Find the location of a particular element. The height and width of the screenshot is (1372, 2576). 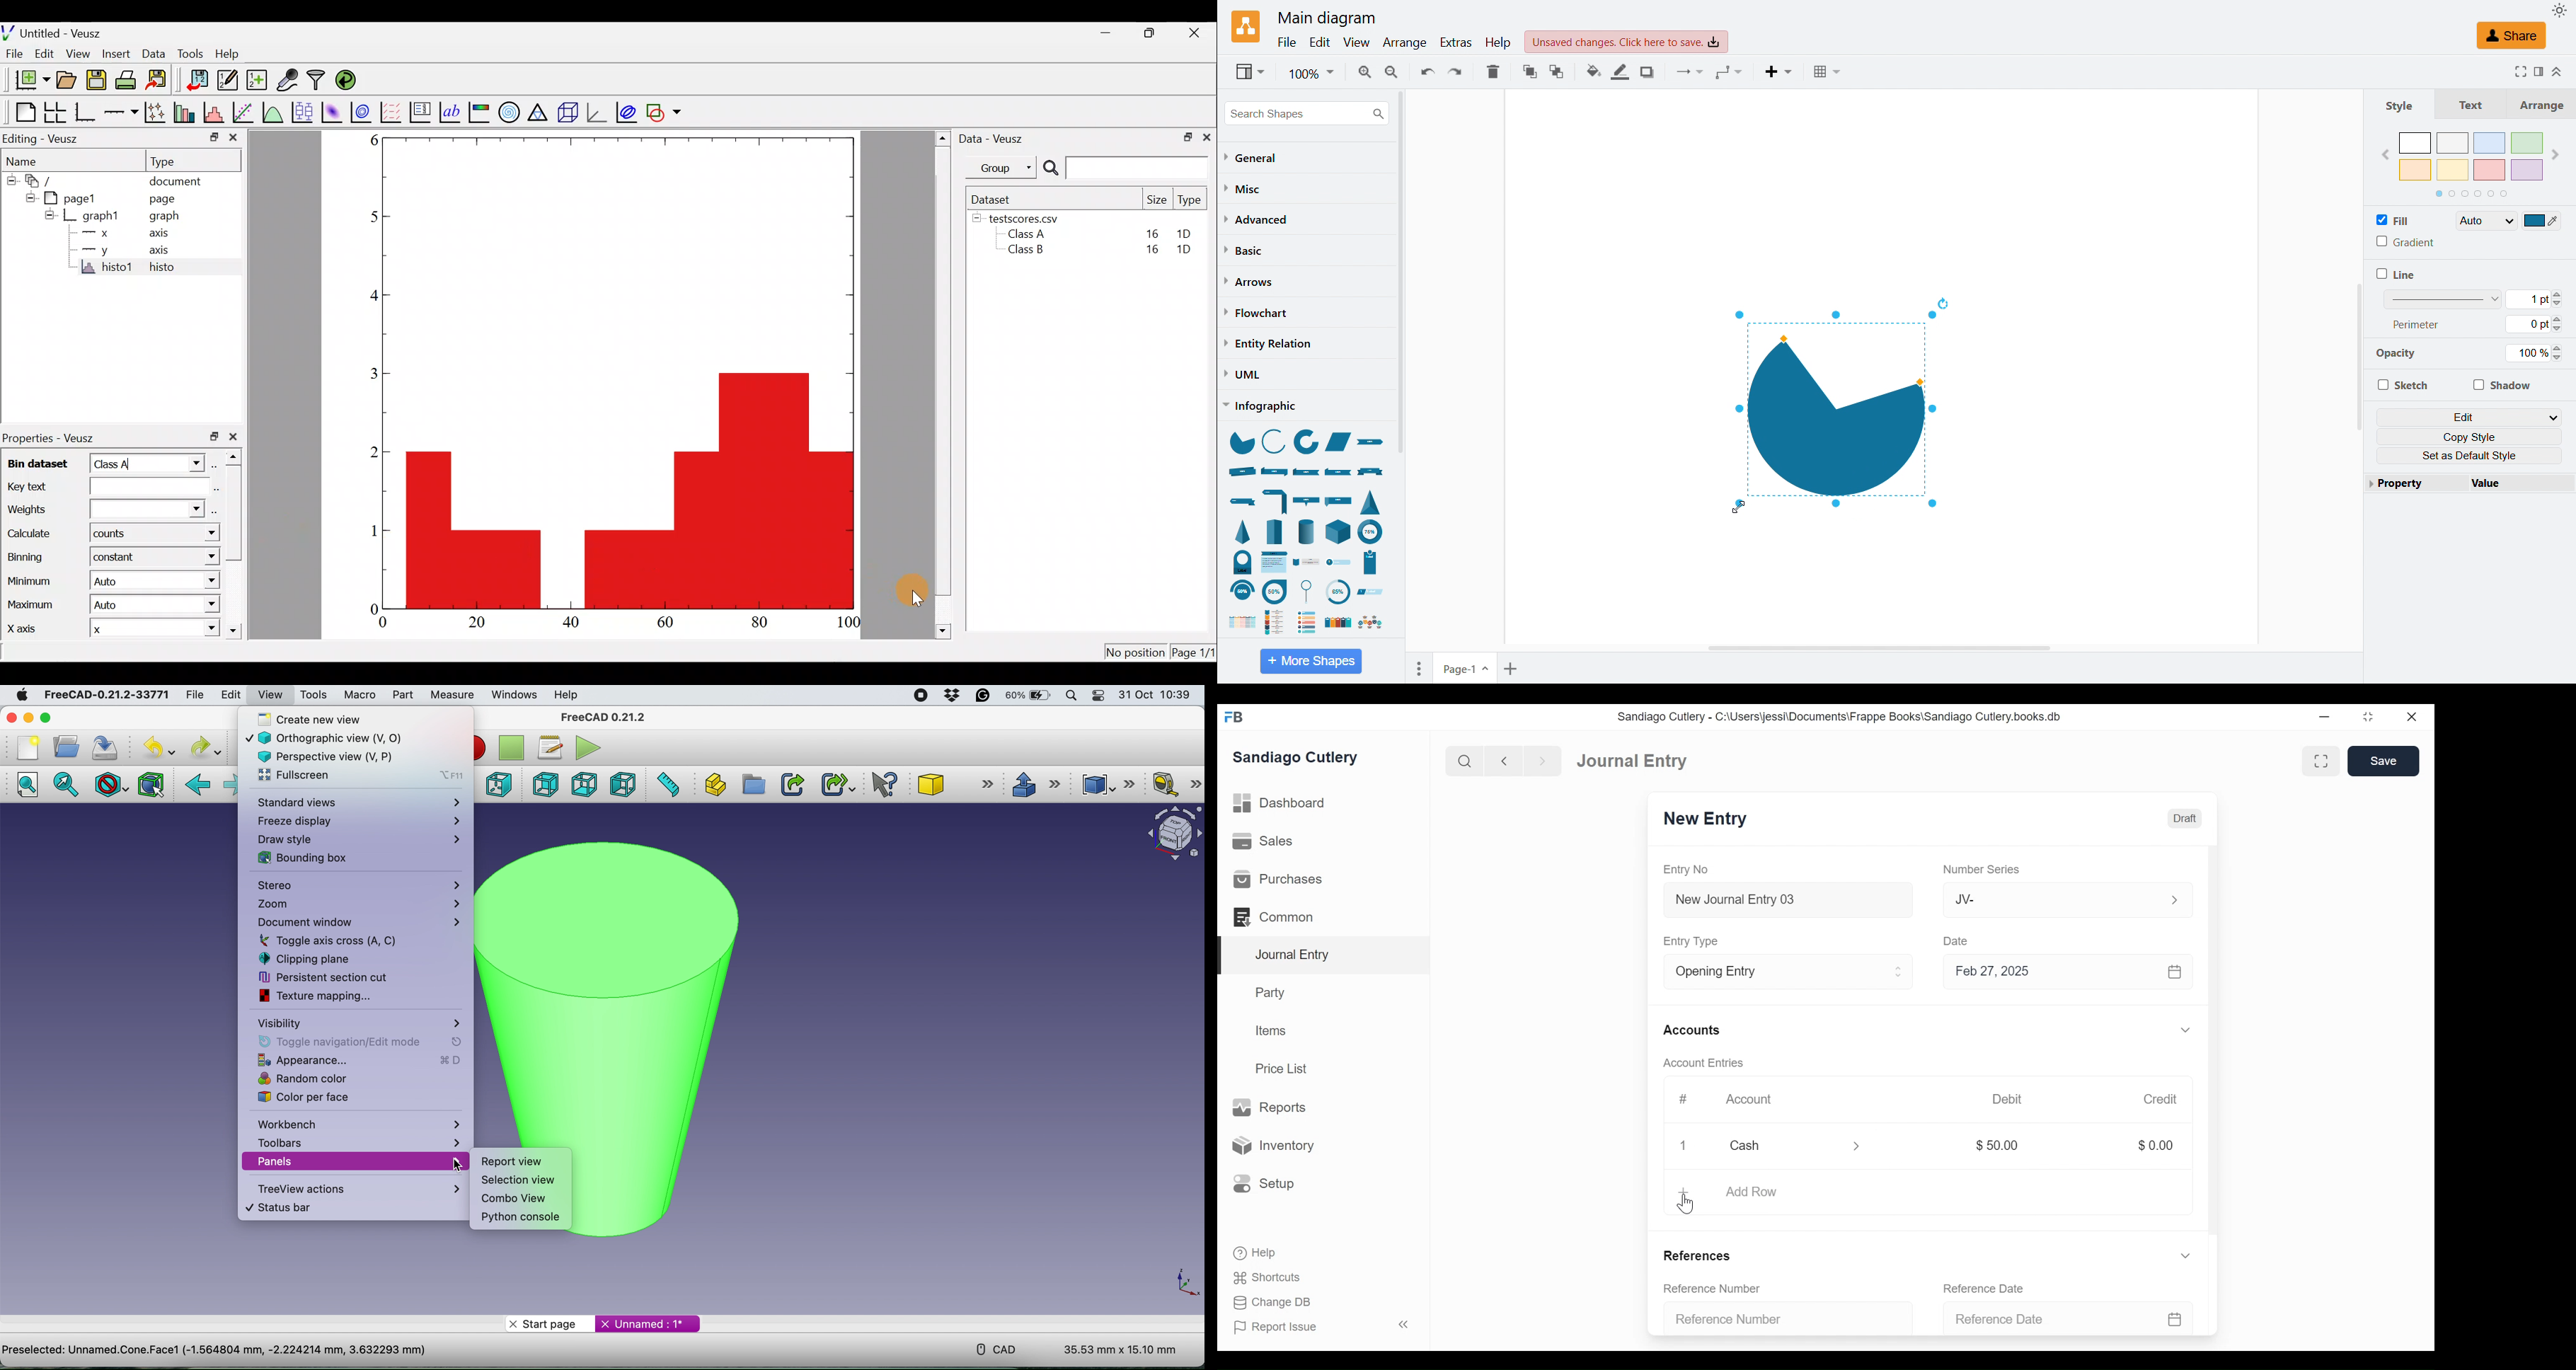

UML  is located at coordinates (1242, 374).